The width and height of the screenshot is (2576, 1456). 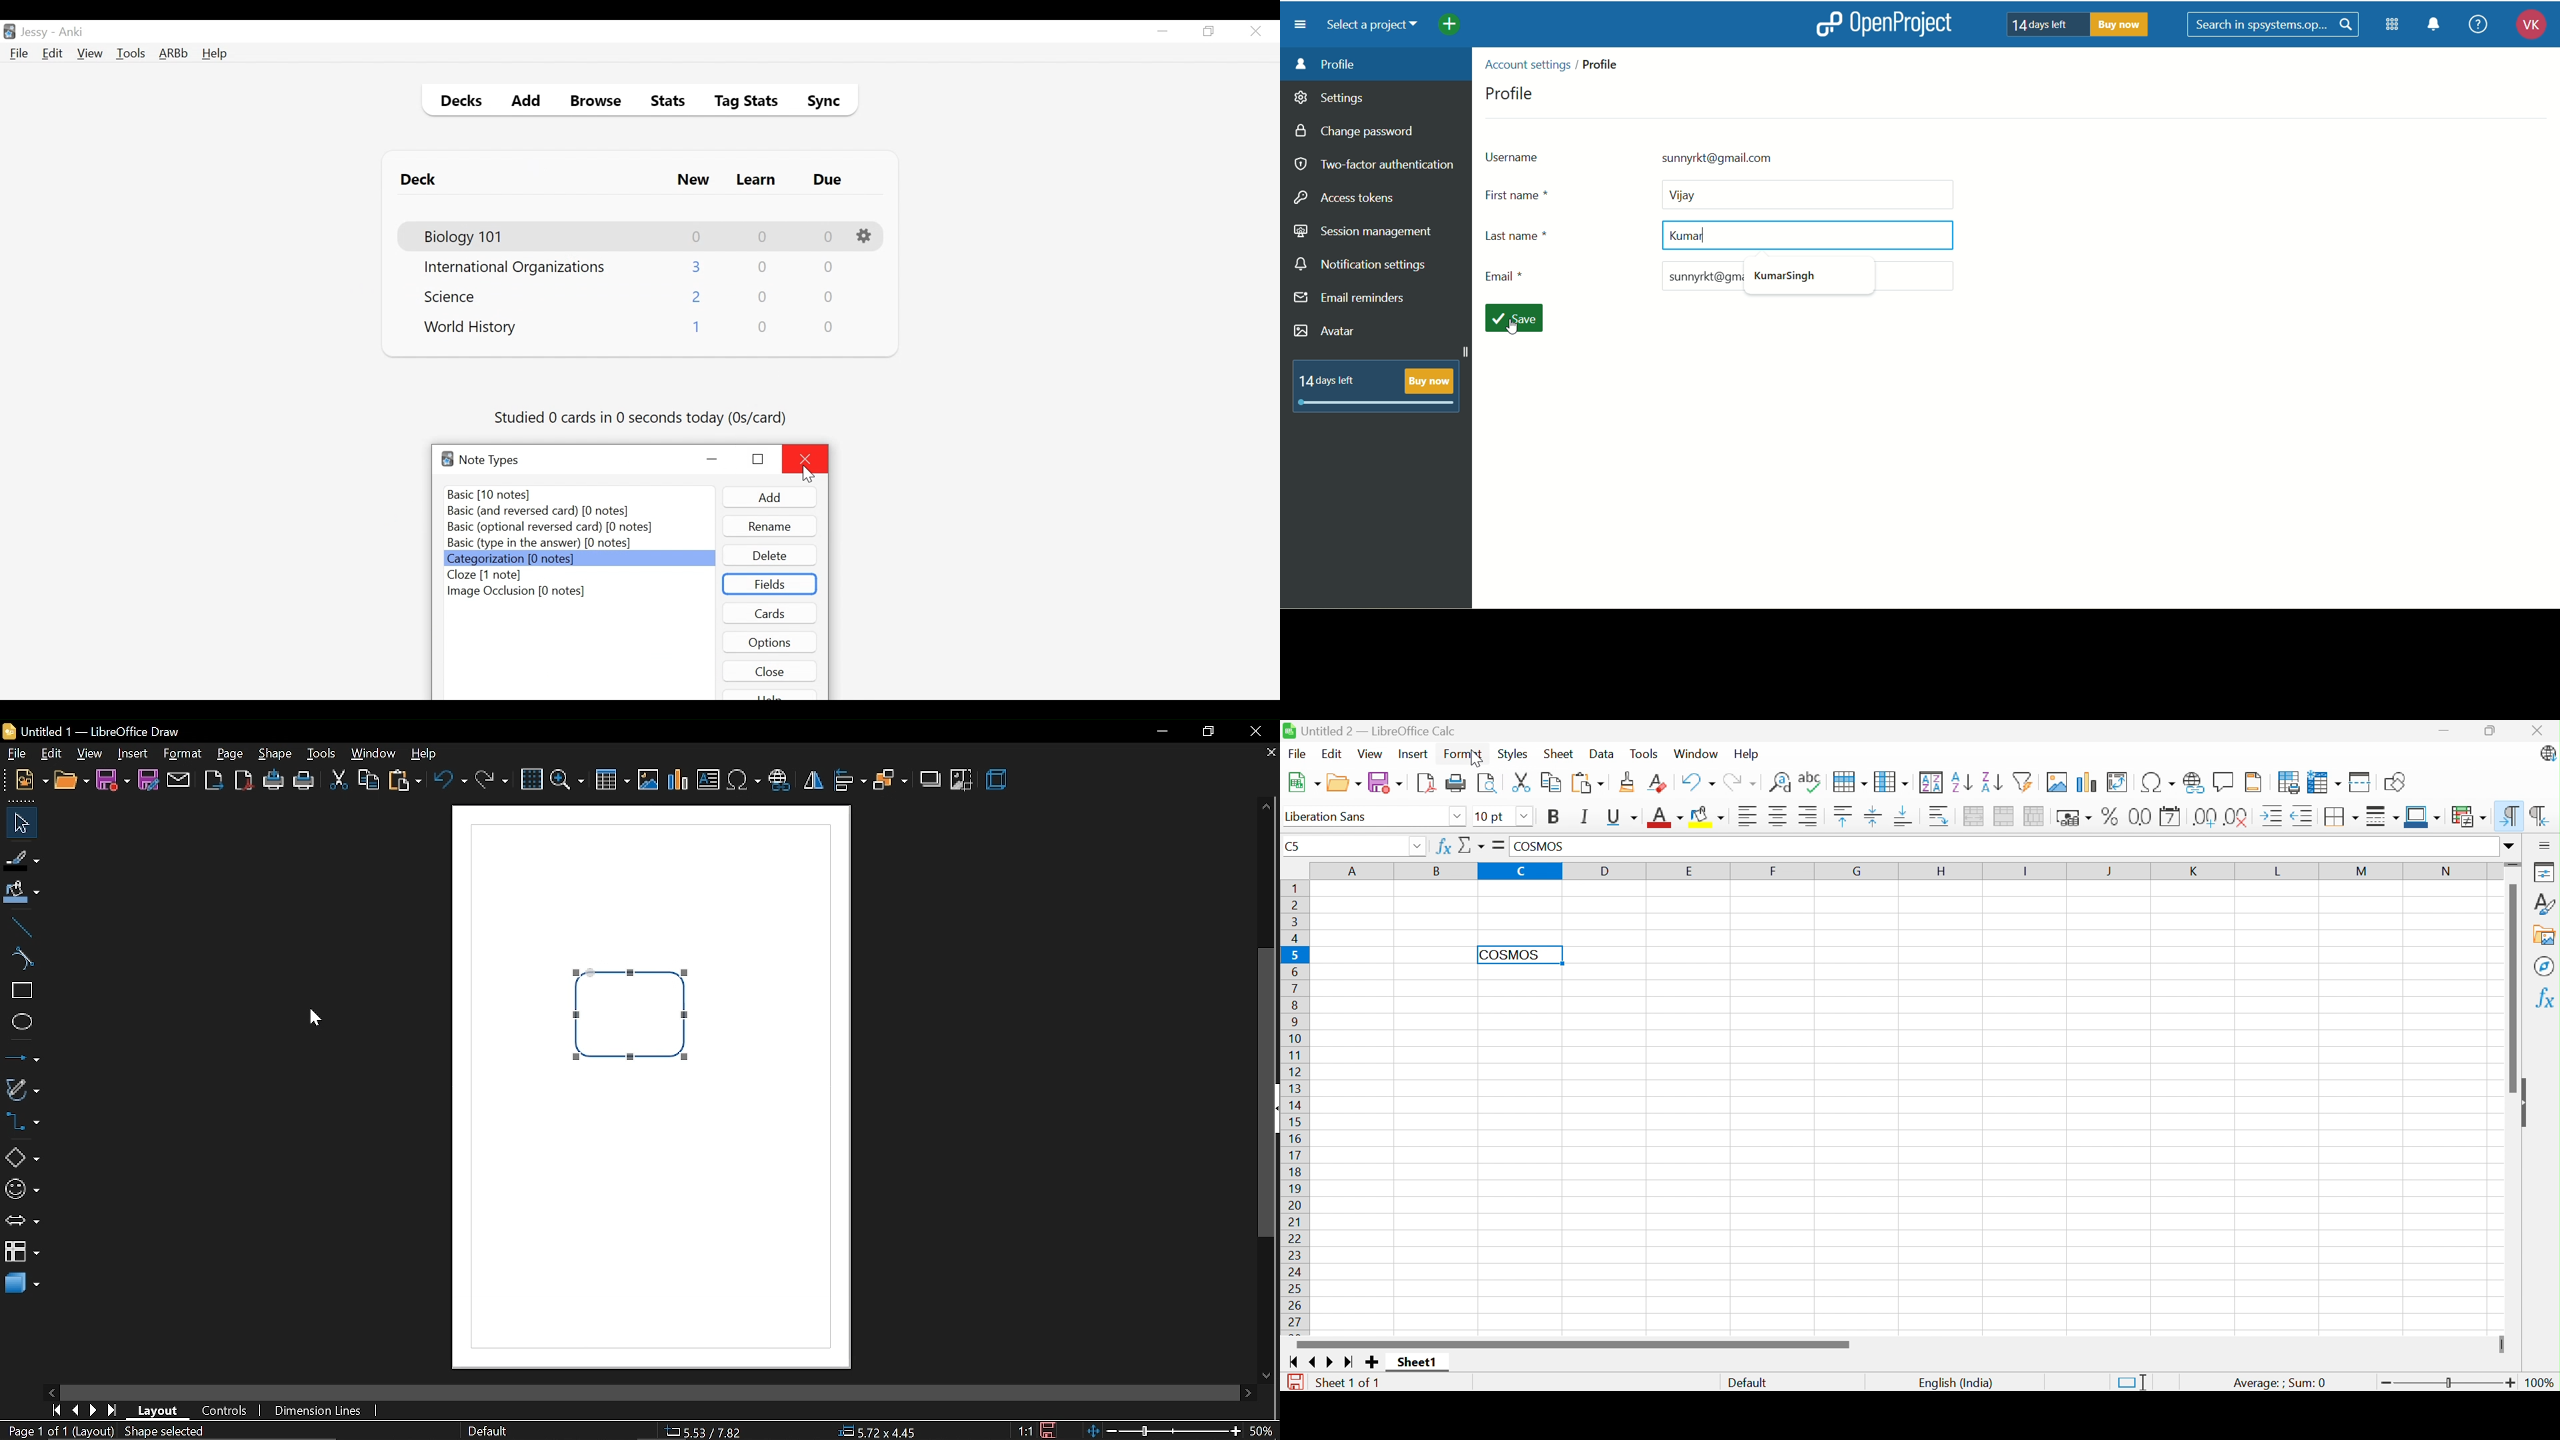 I want to click on New Card Count, so click(x=697, y=267).